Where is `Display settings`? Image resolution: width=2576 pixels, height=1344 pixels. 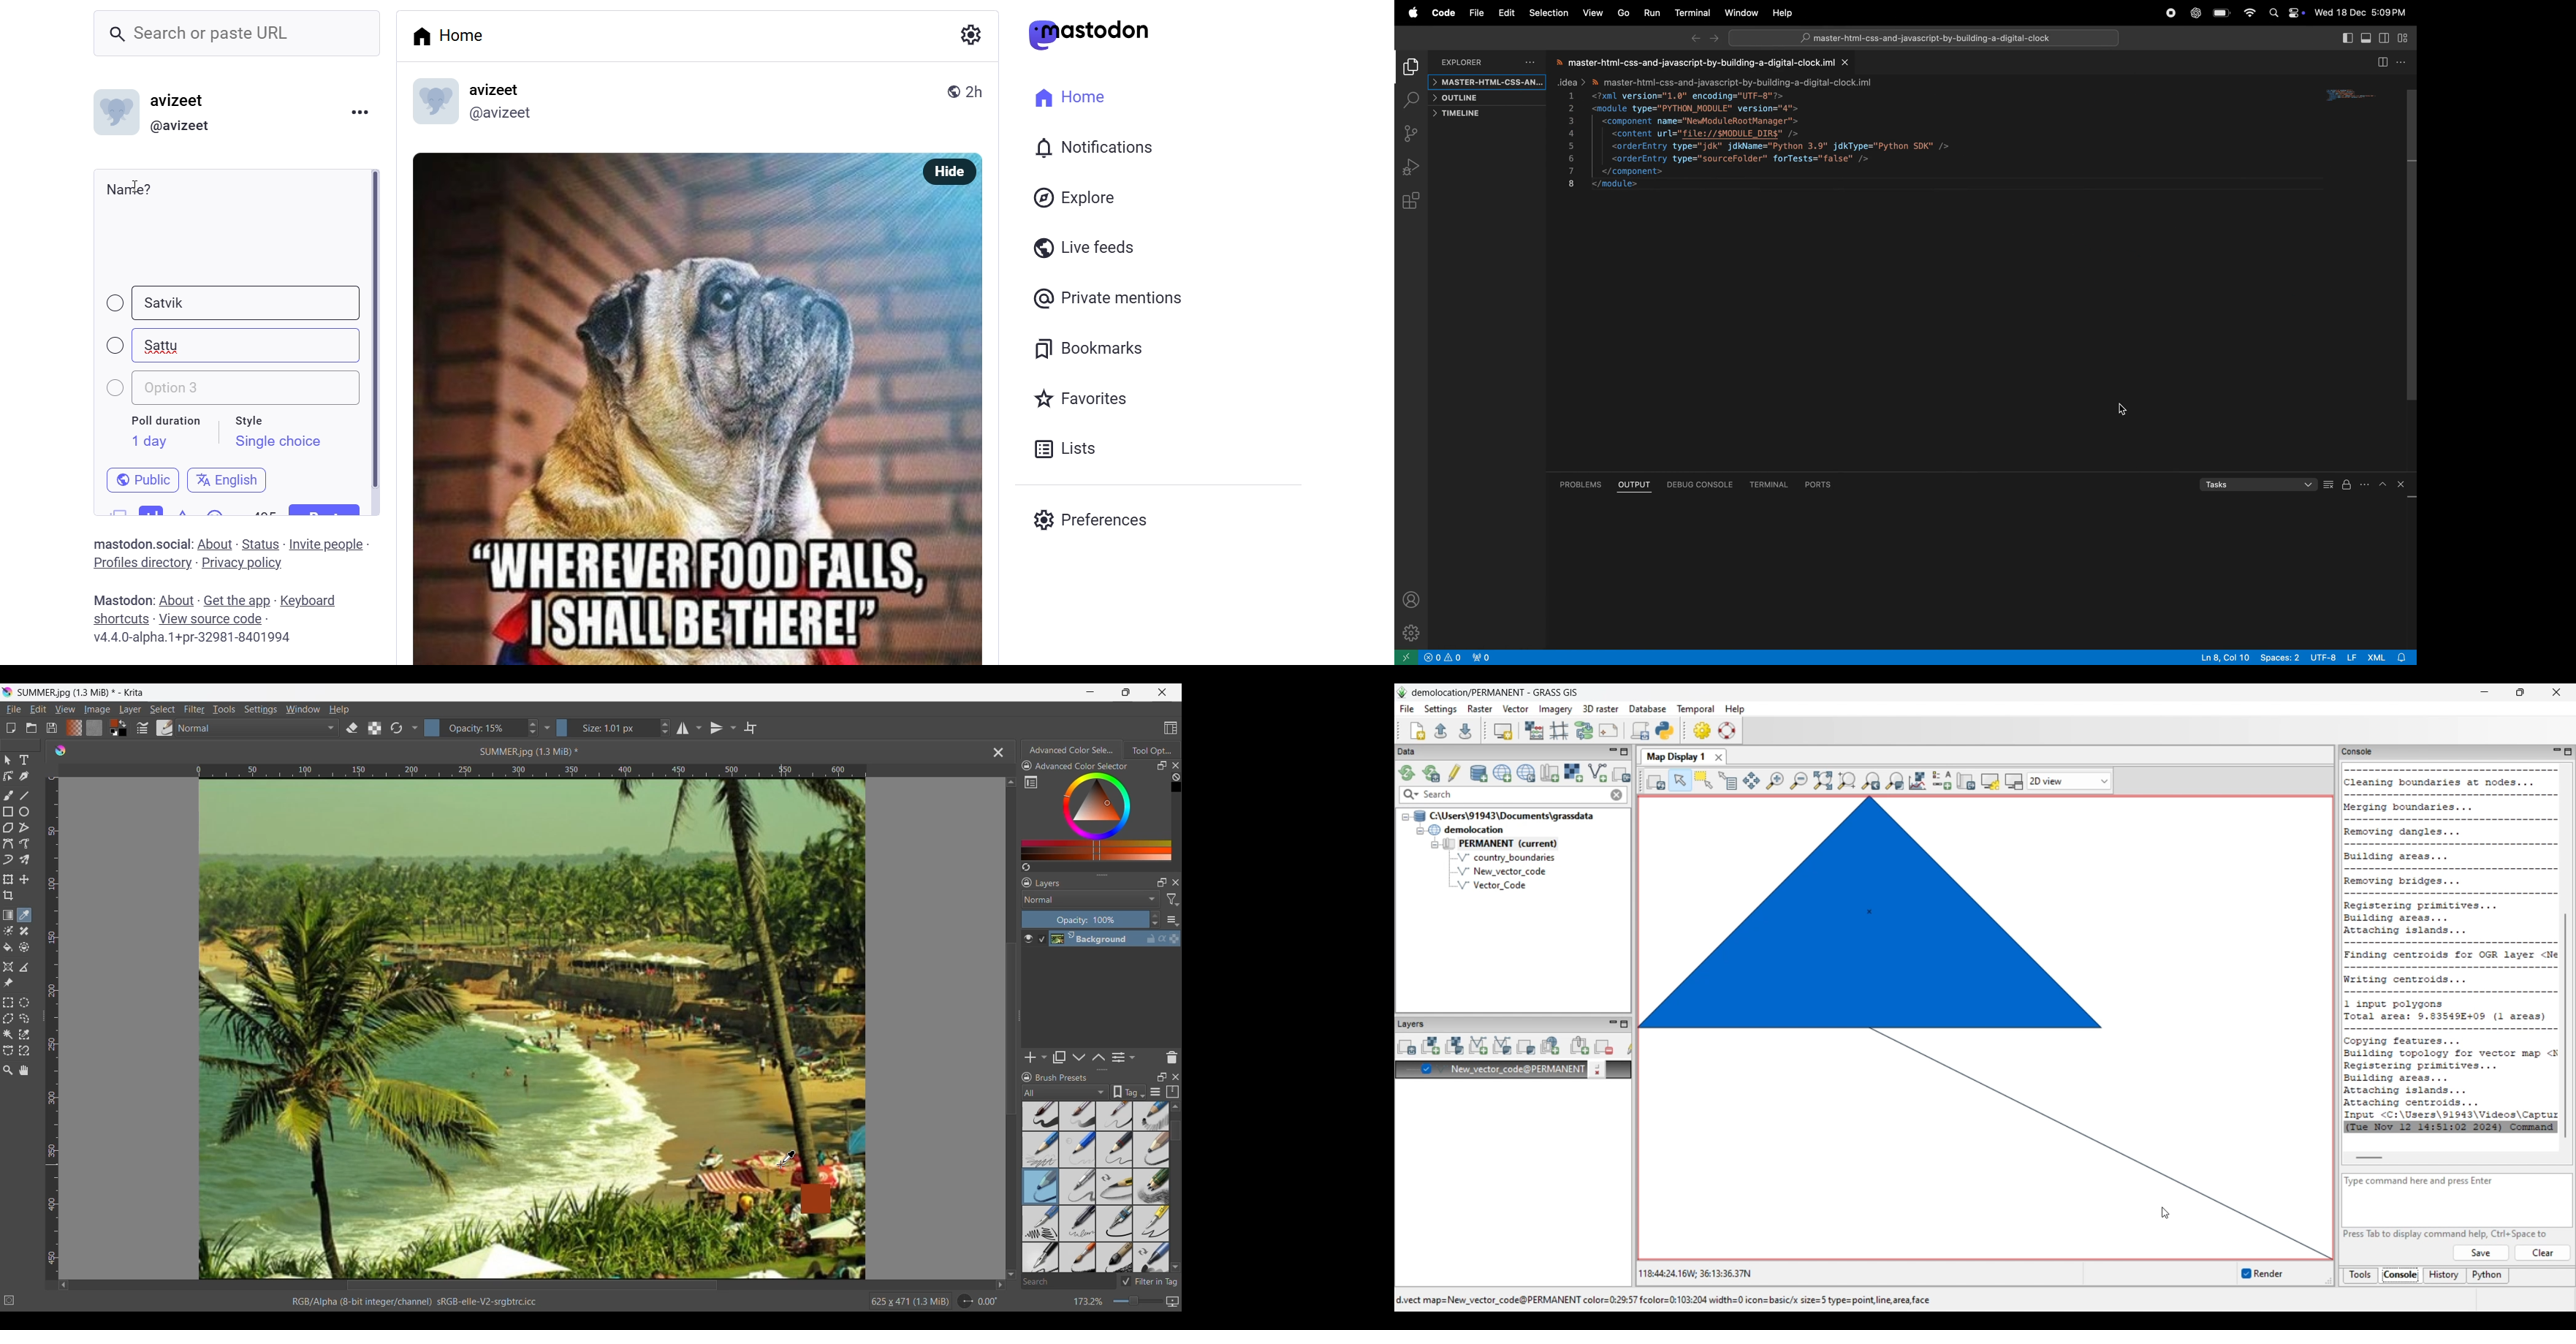 Display settings is located at coordinates (1156, 1092).